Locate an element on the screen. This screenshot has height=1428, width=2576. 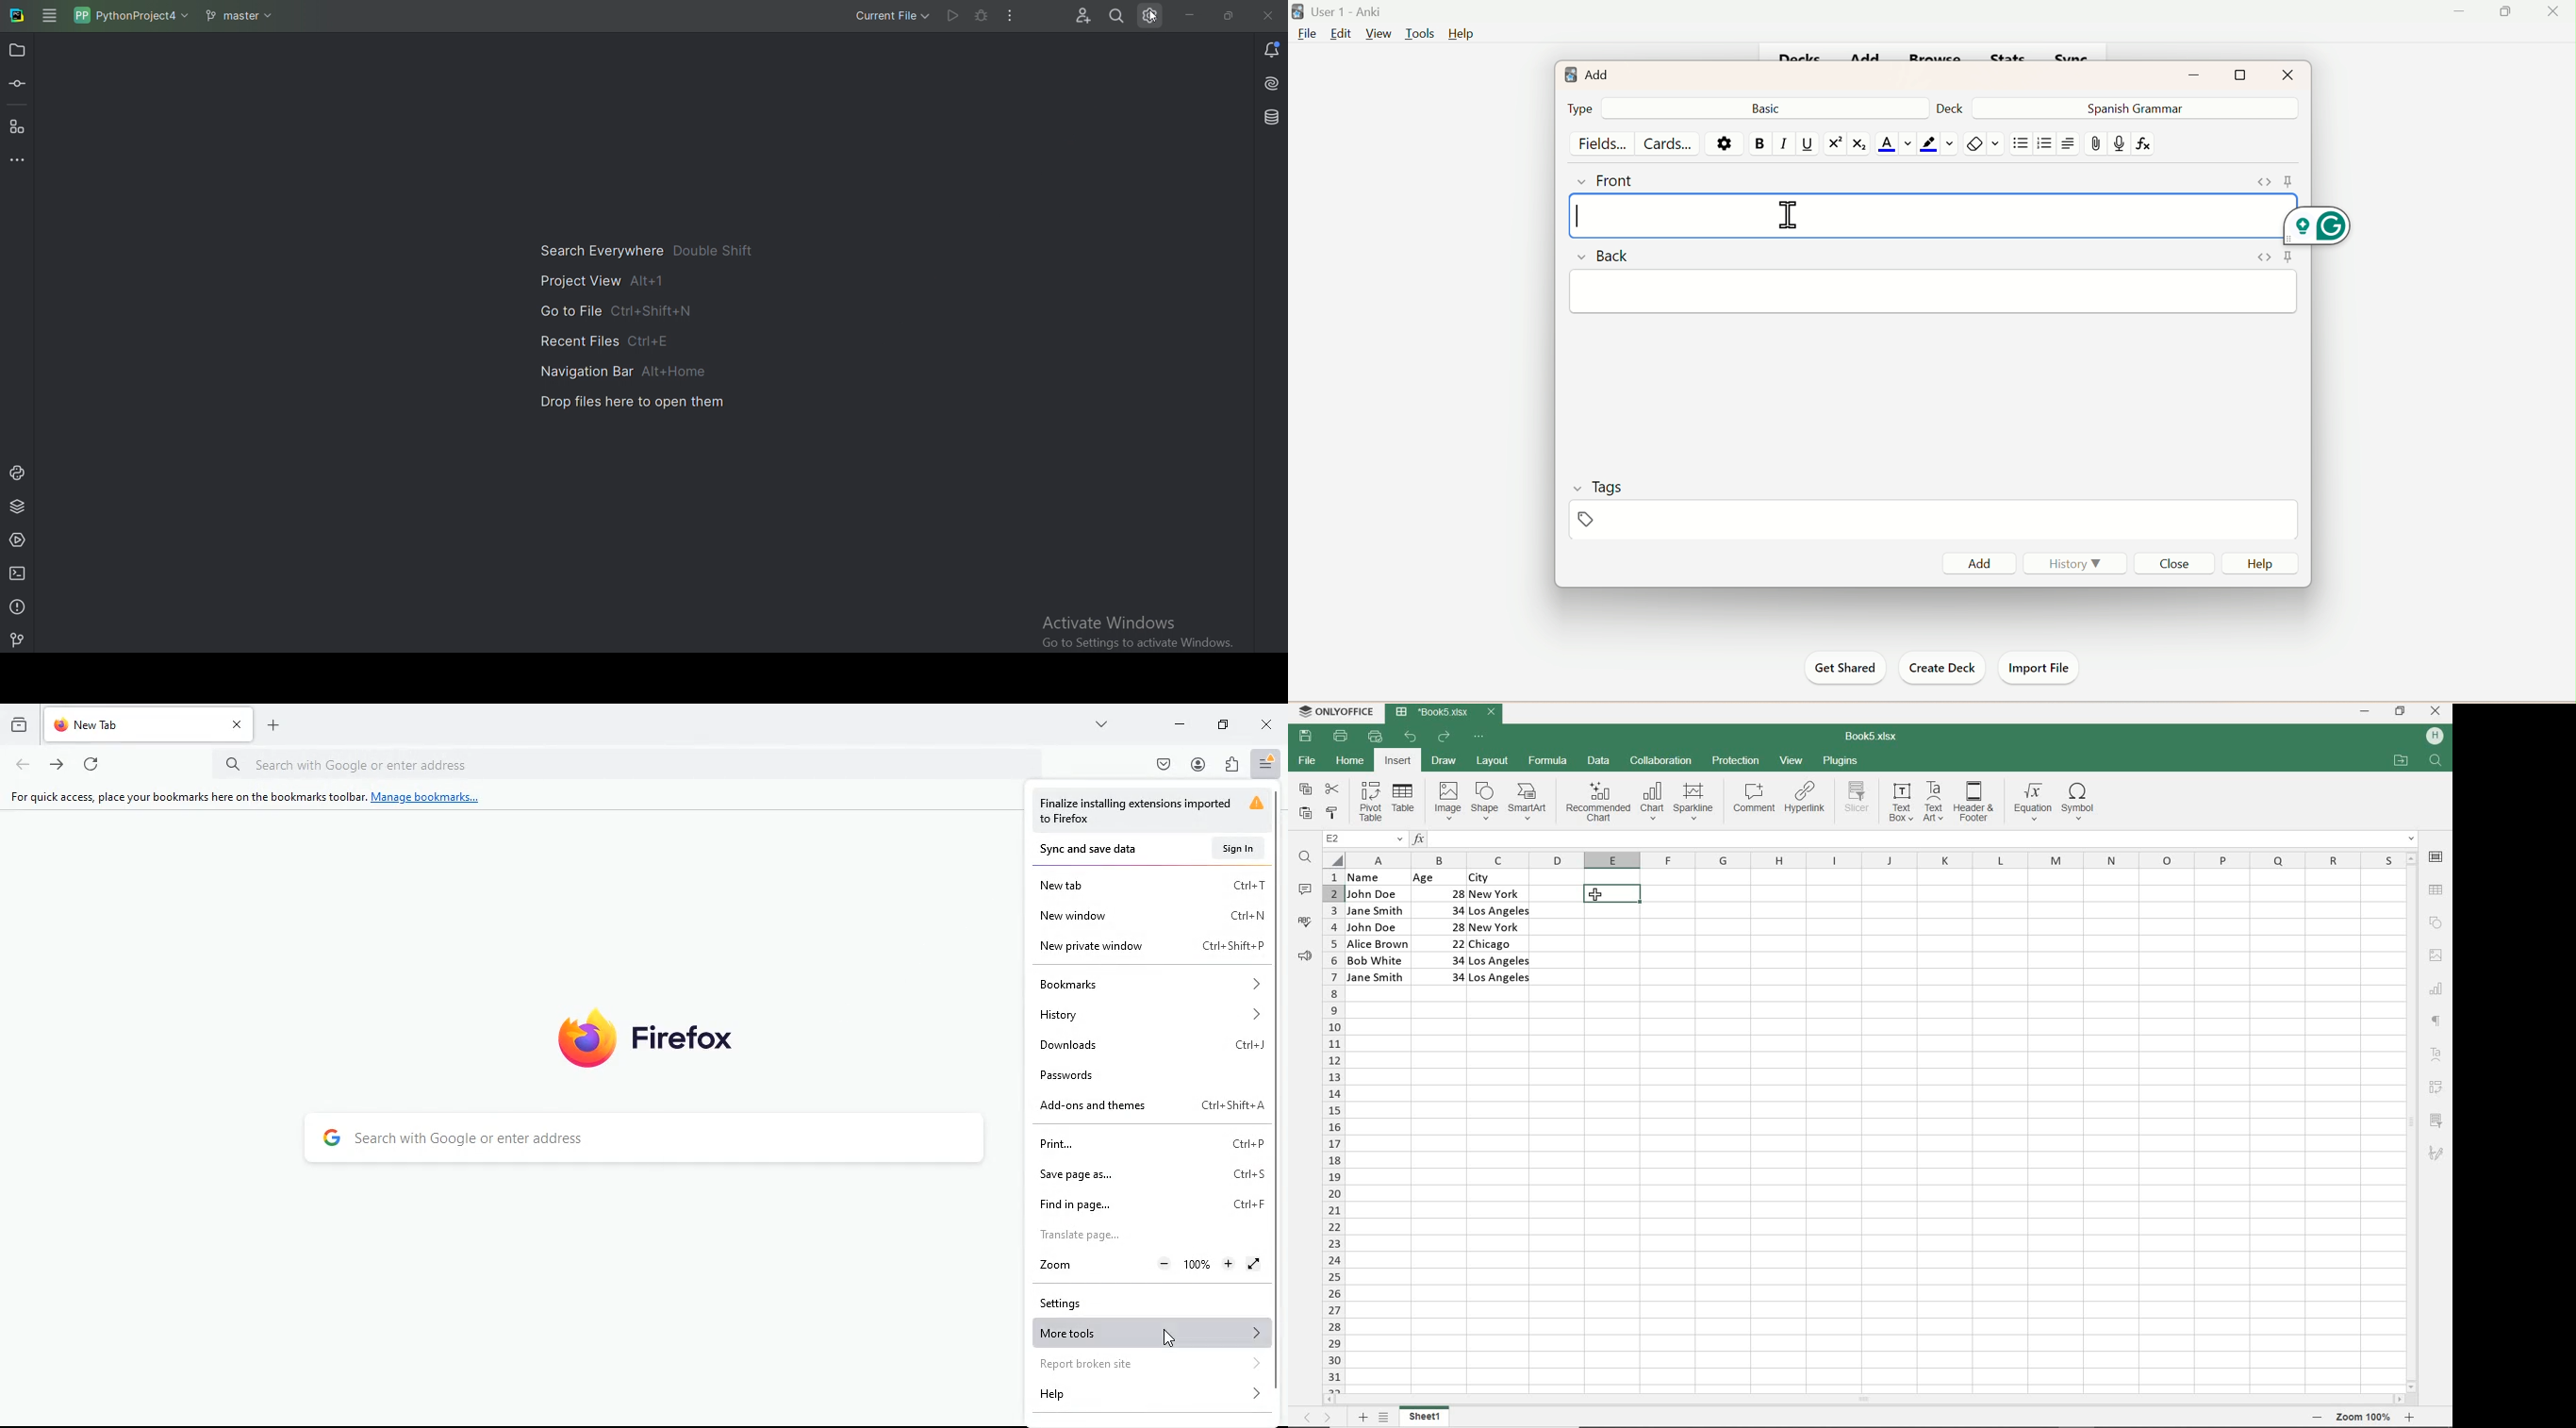
Python console is located at coordinates (18, 472).